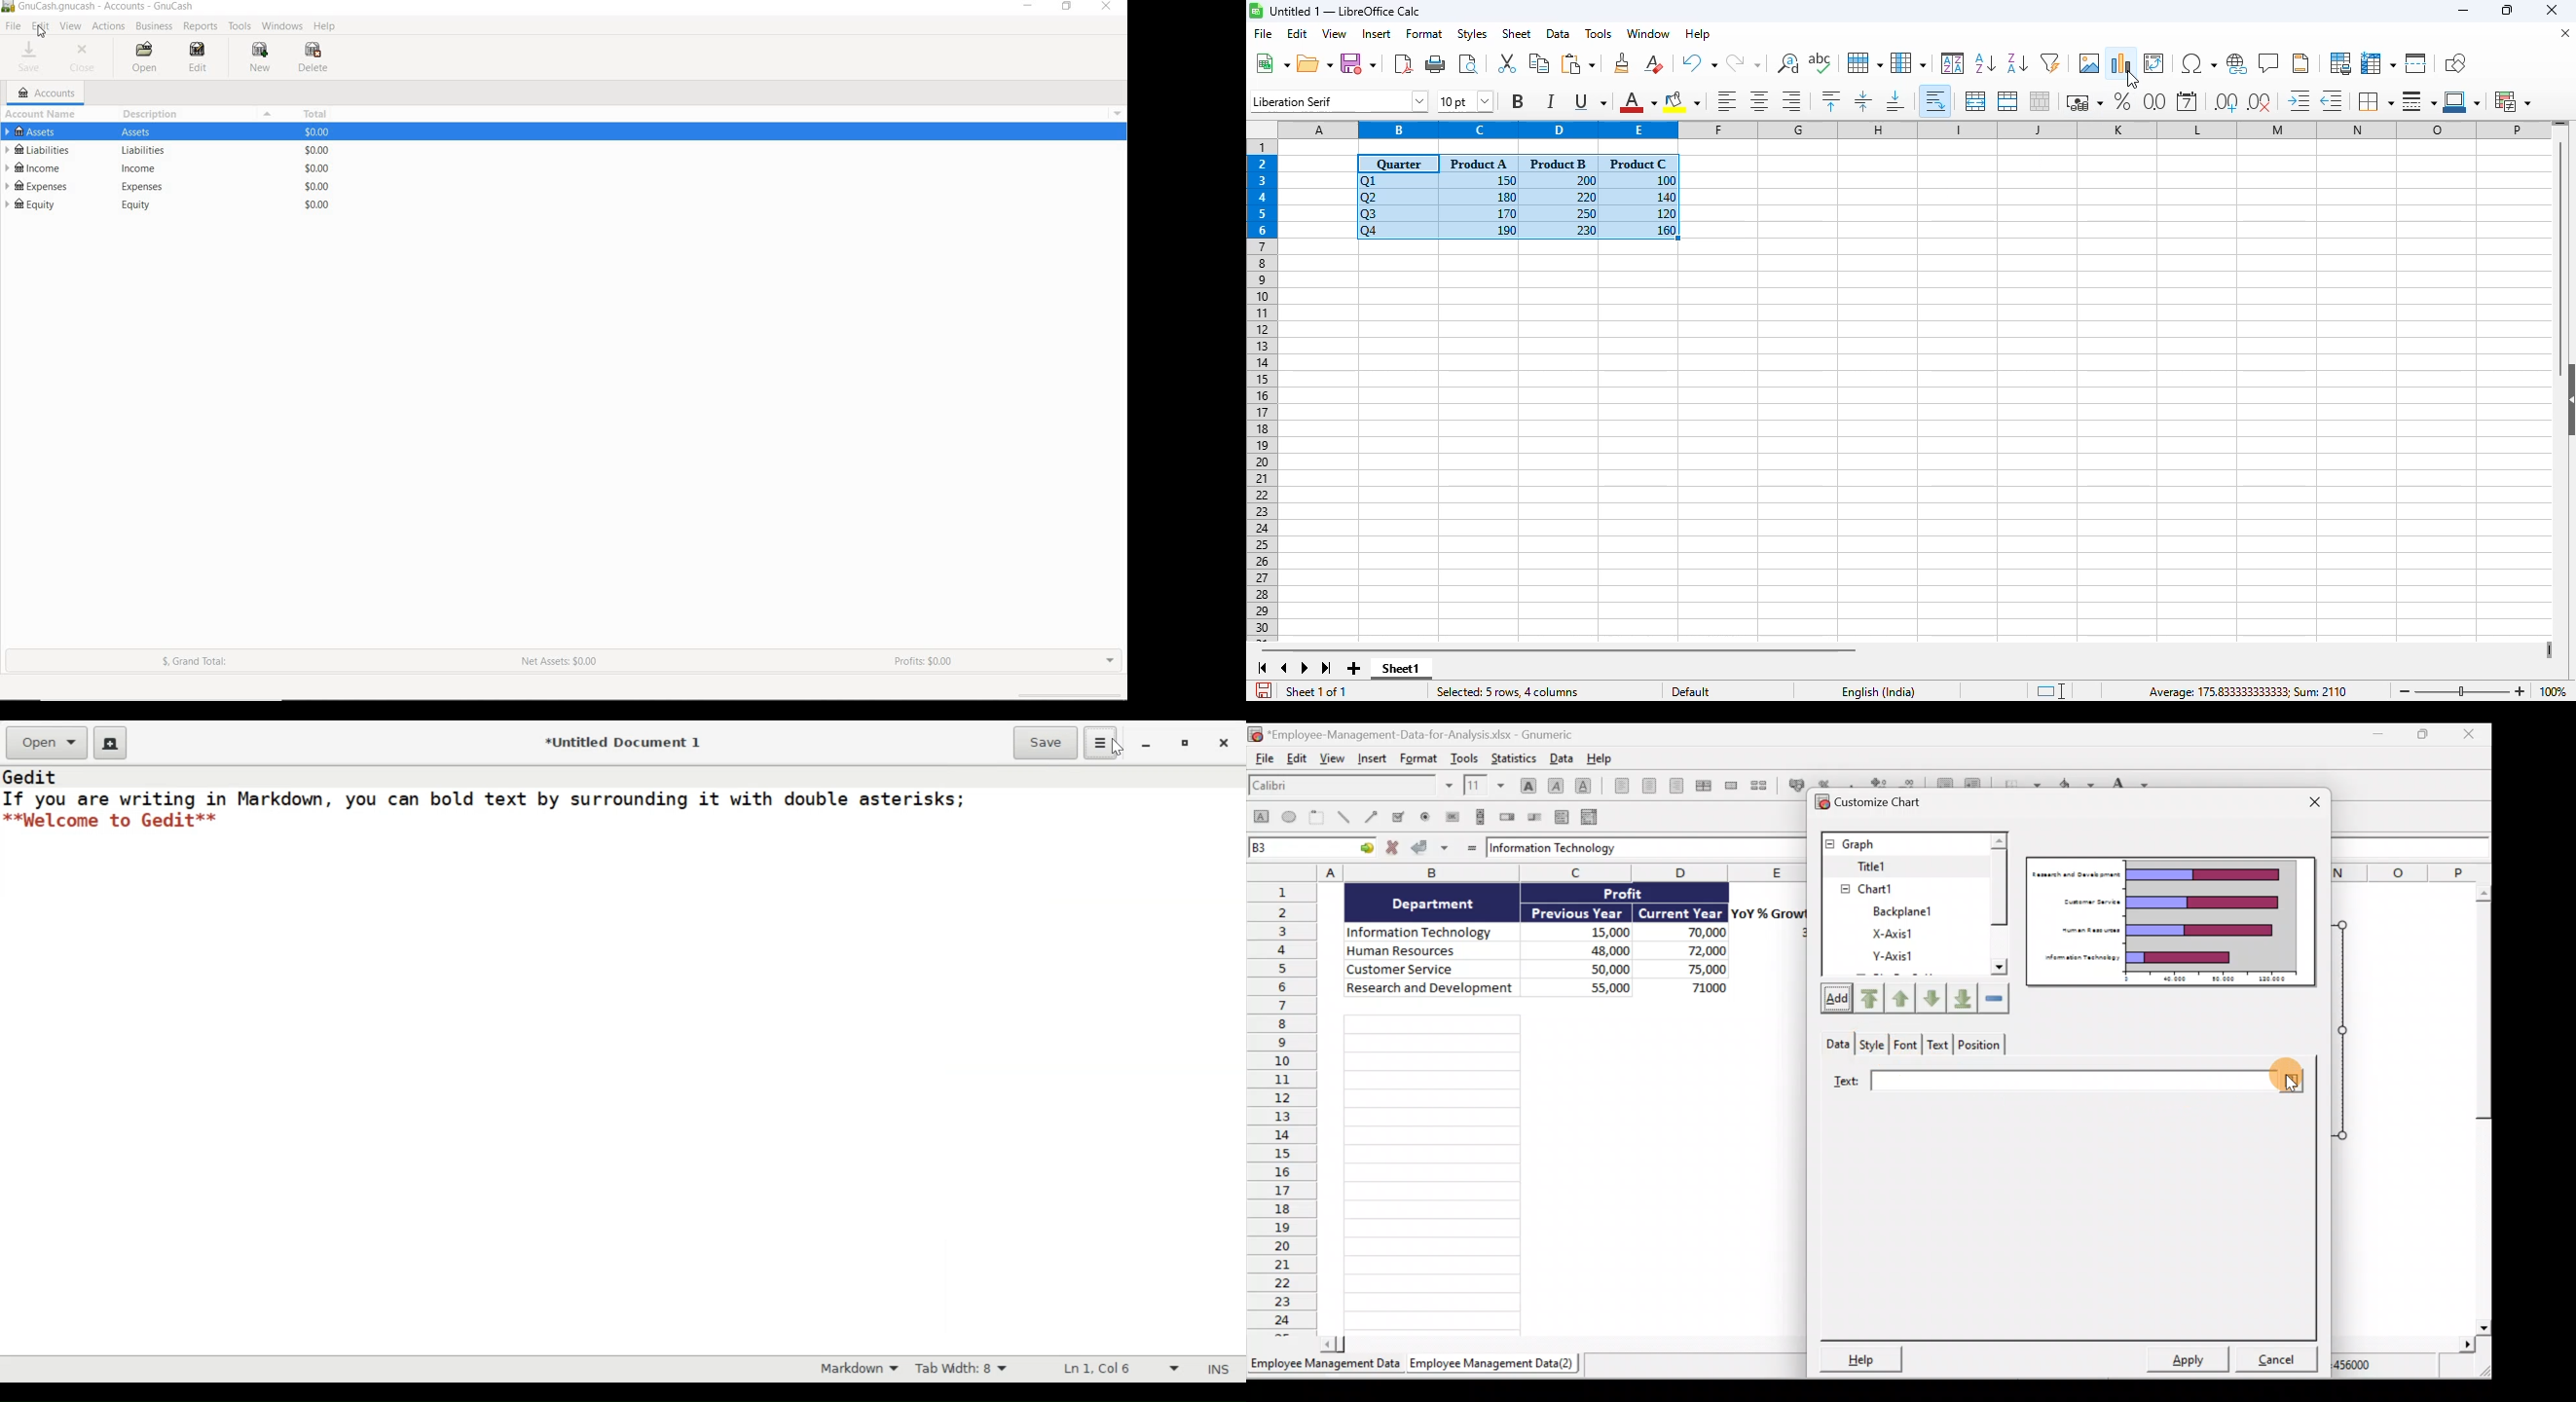 This screenshot has height=1428, width=2576. I want to click on Bold, so click(1526, 781).